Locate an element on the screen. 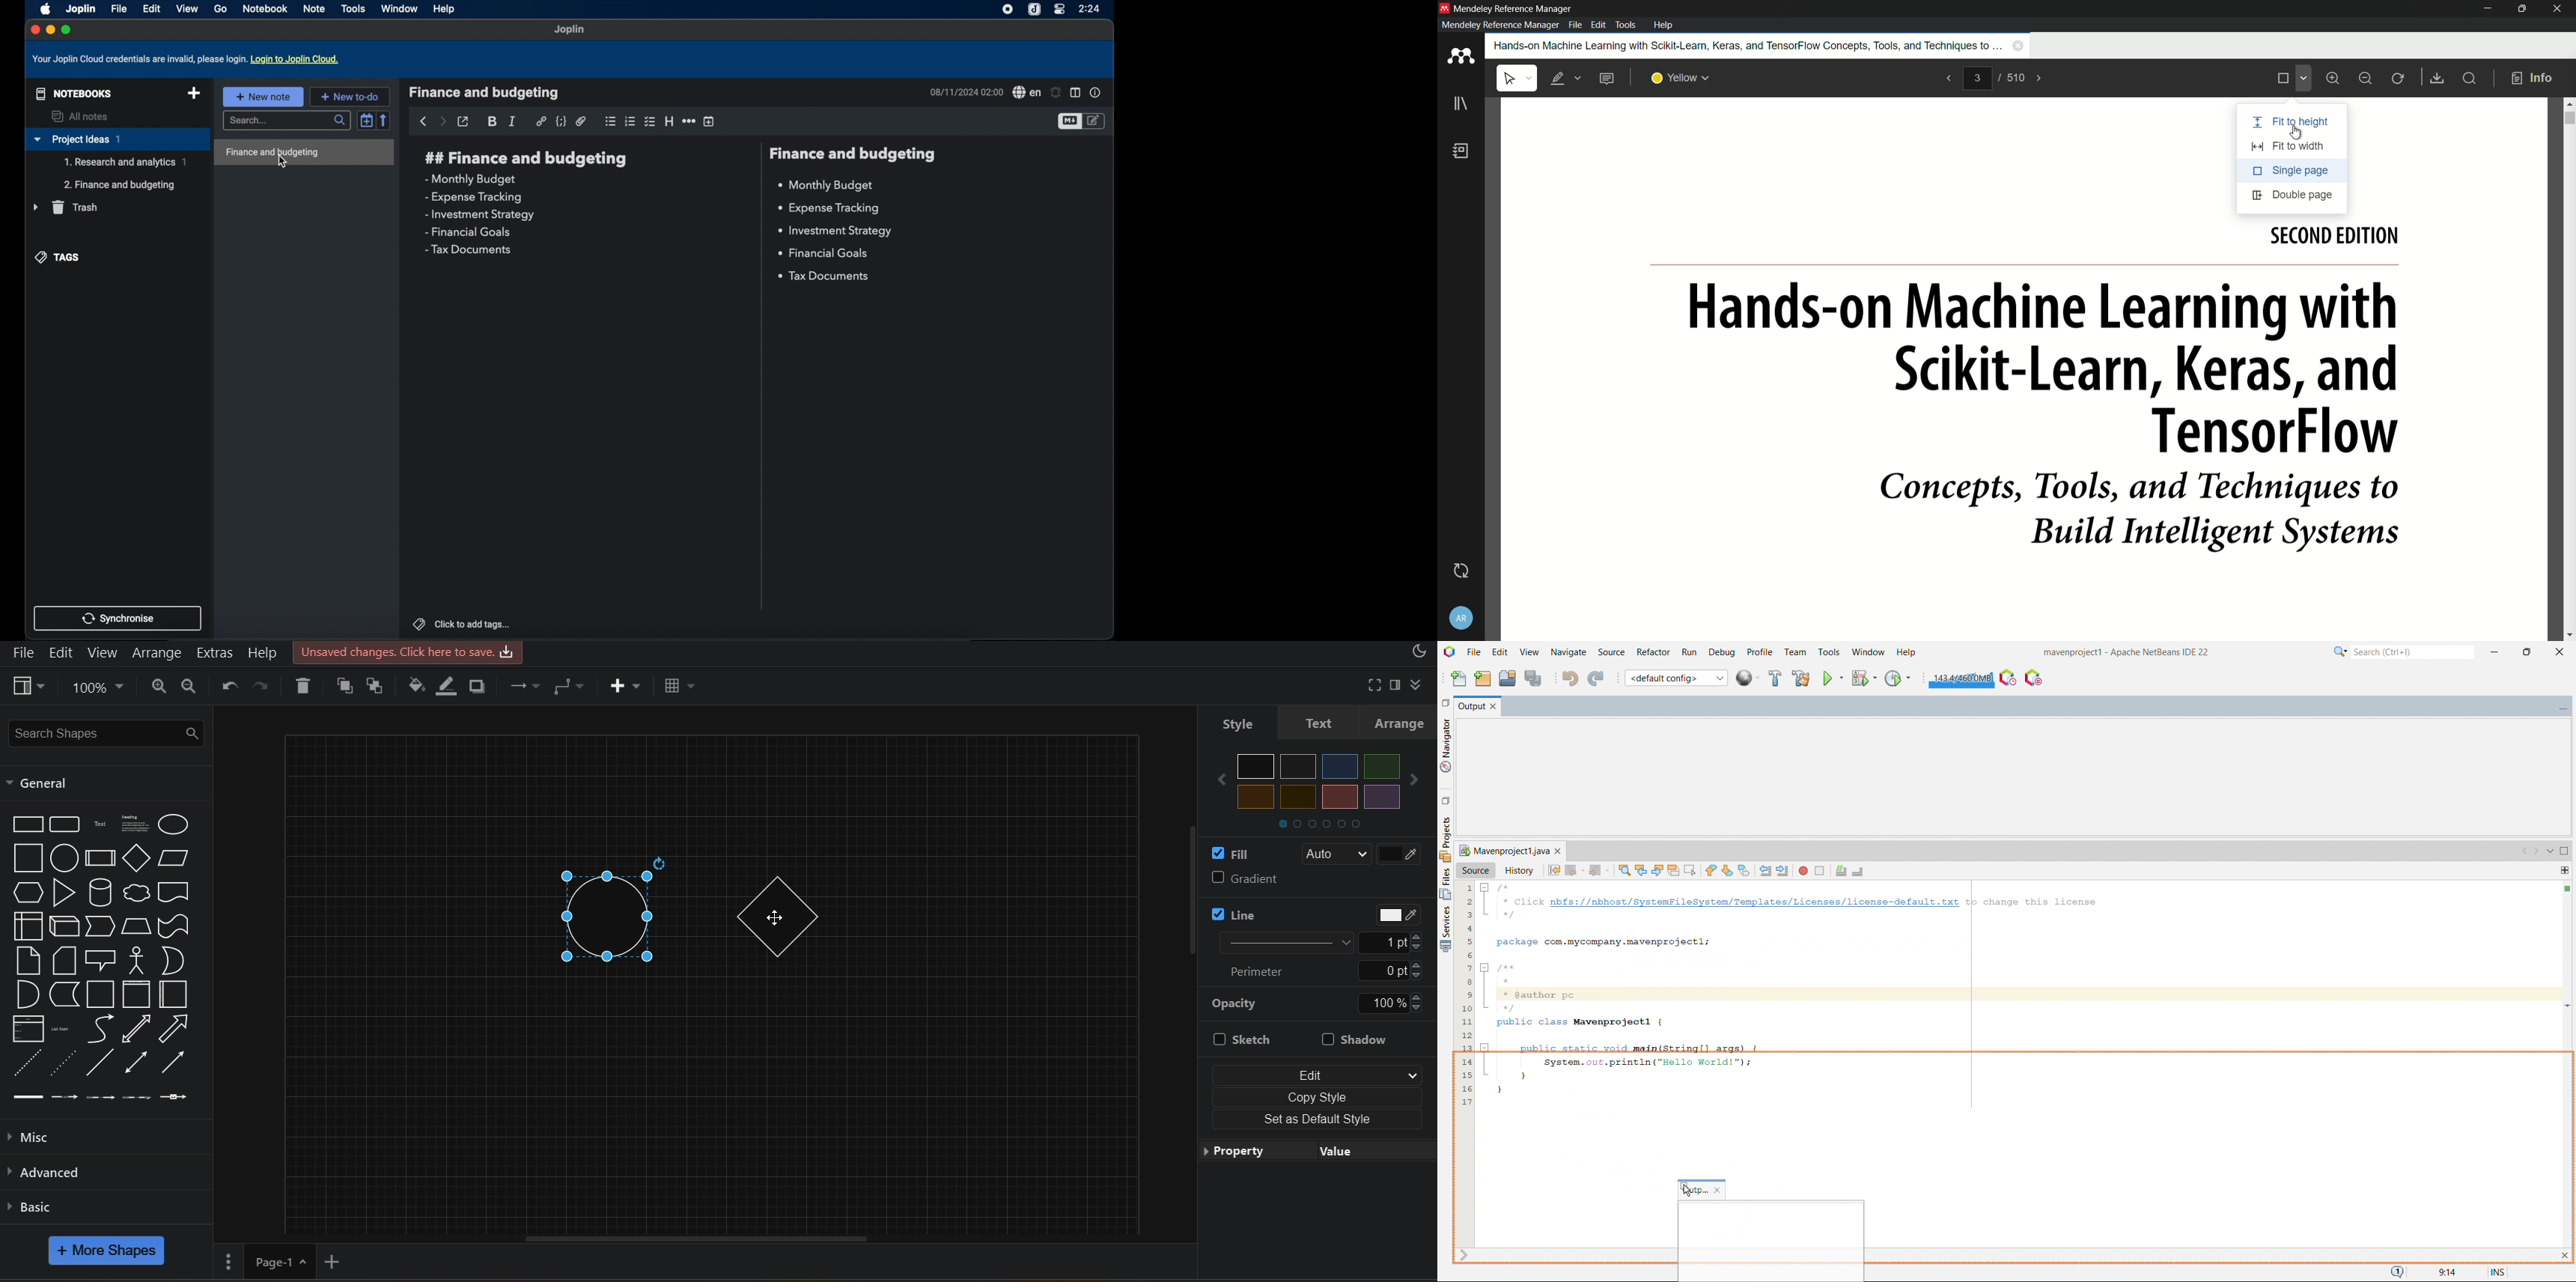   is located at coordinates (1385, 797).